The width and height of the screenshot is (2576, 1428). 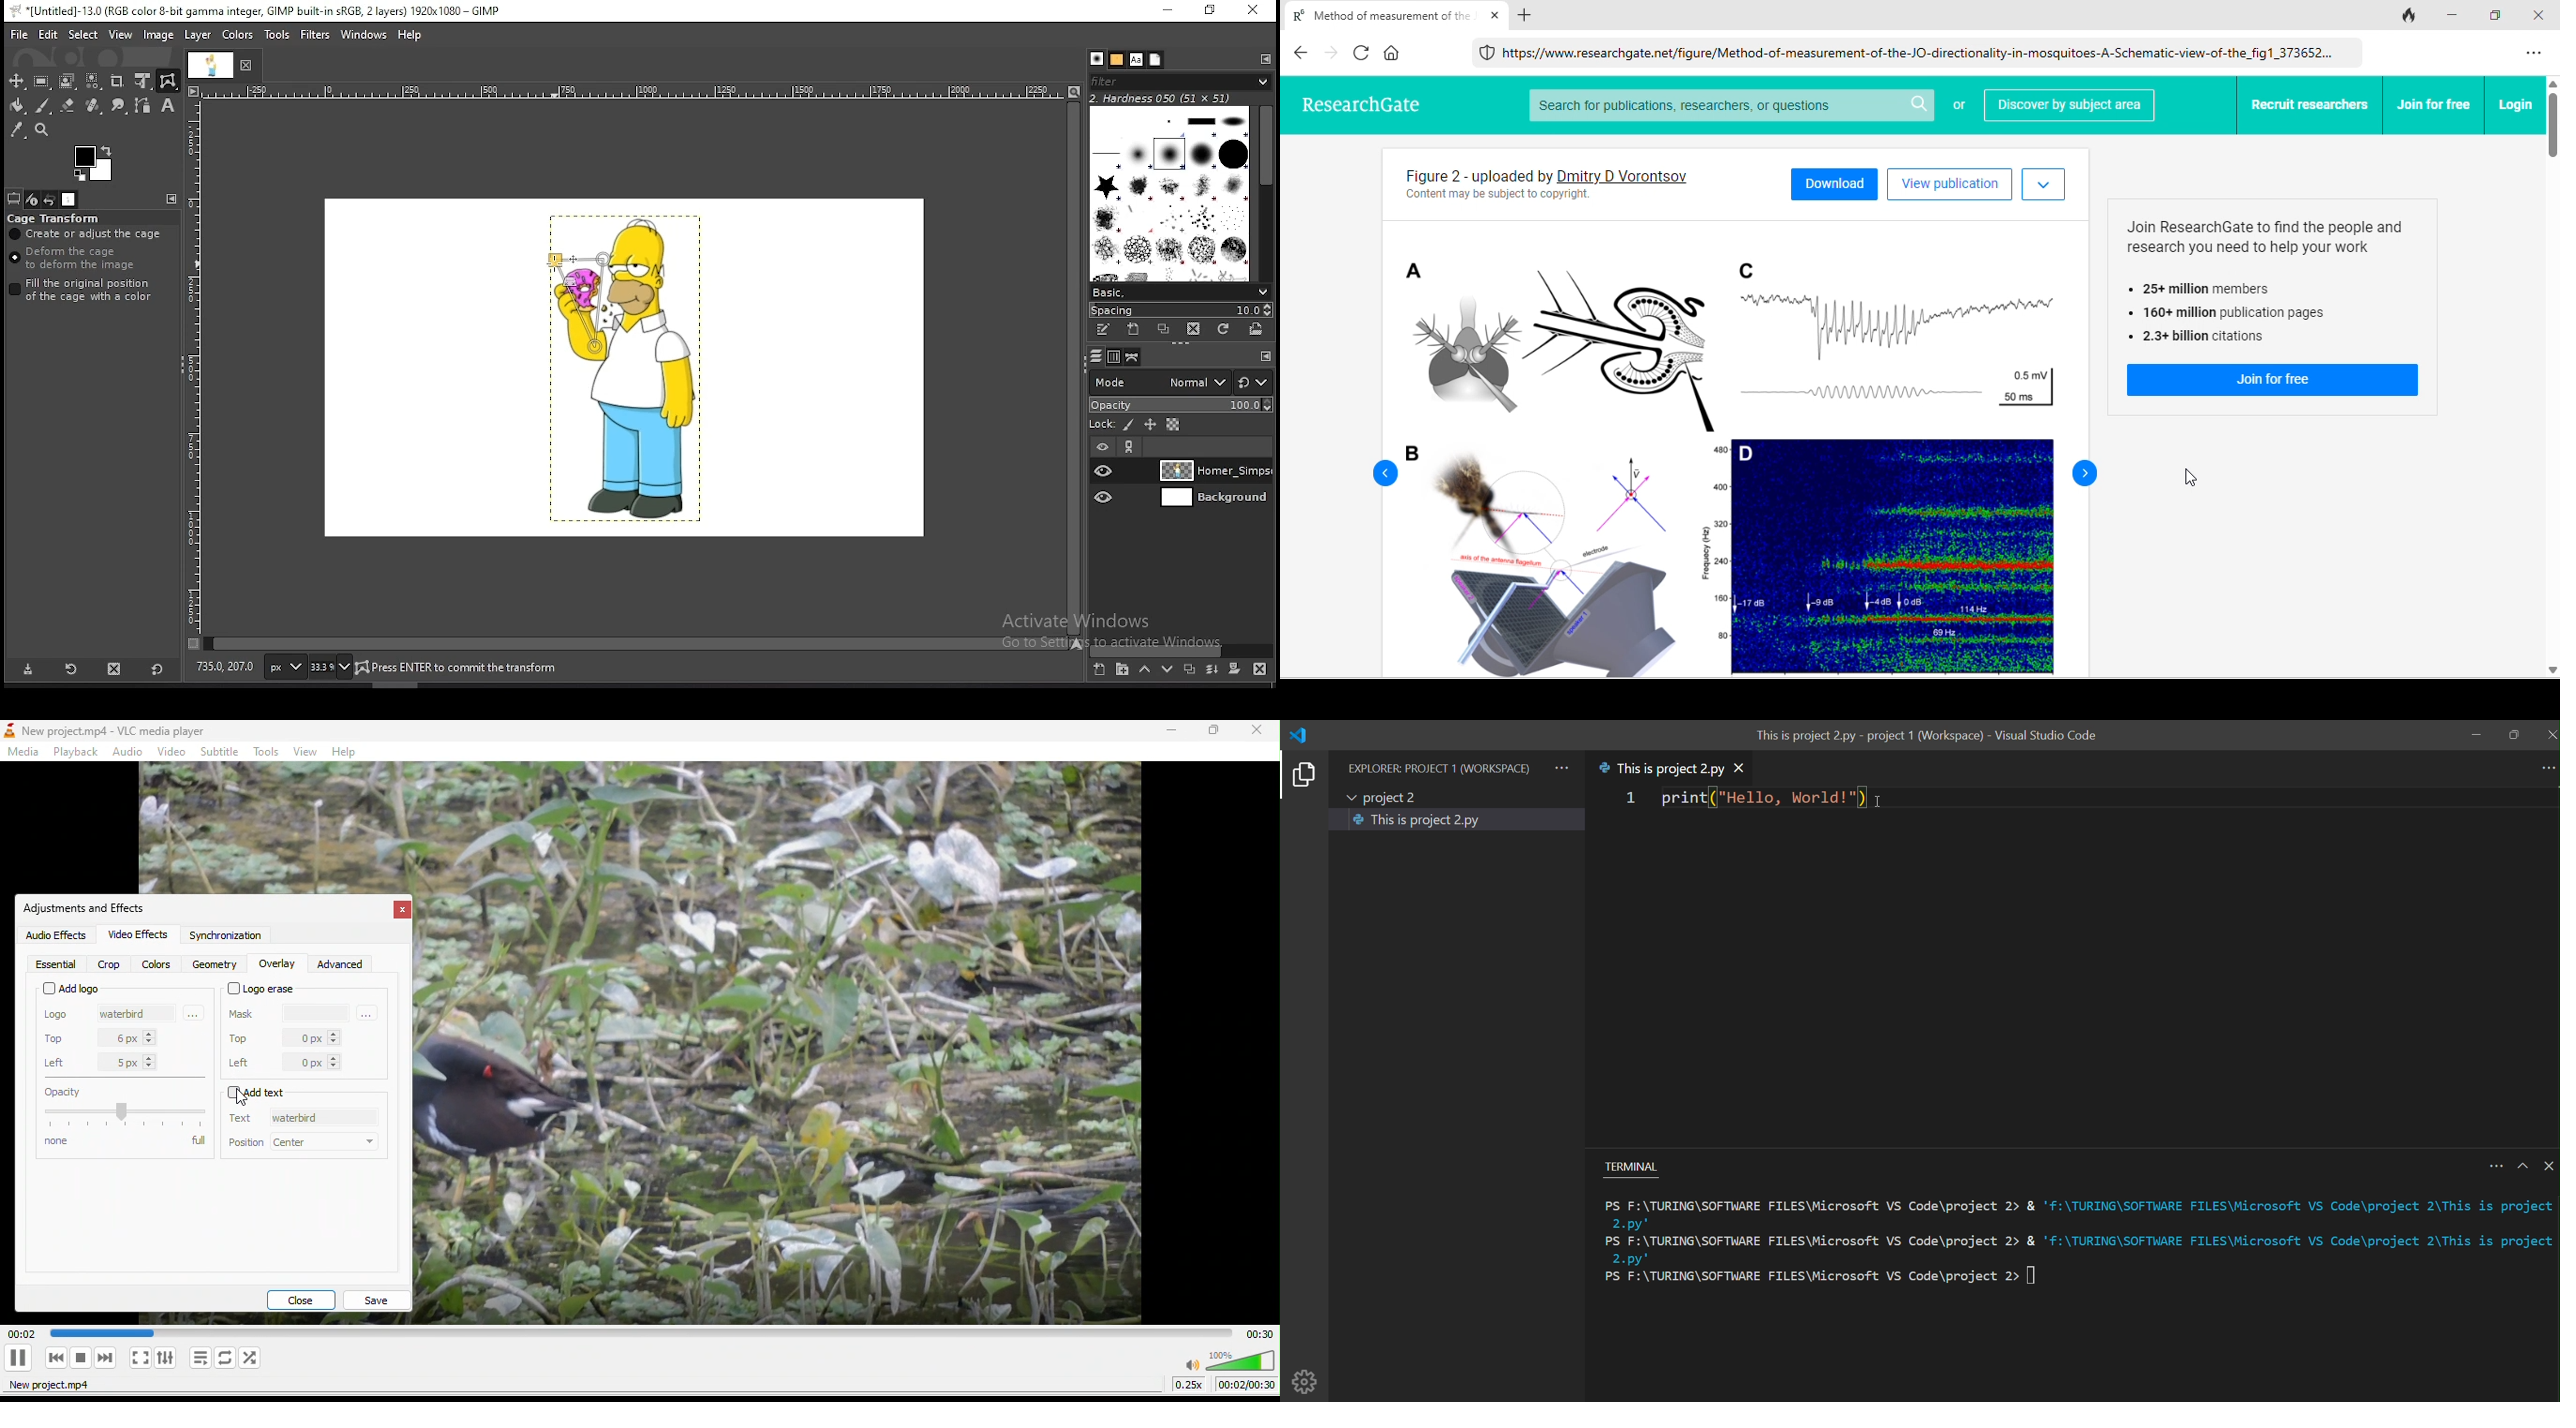 I want to click on maximize, so click(x=2514, y=735).